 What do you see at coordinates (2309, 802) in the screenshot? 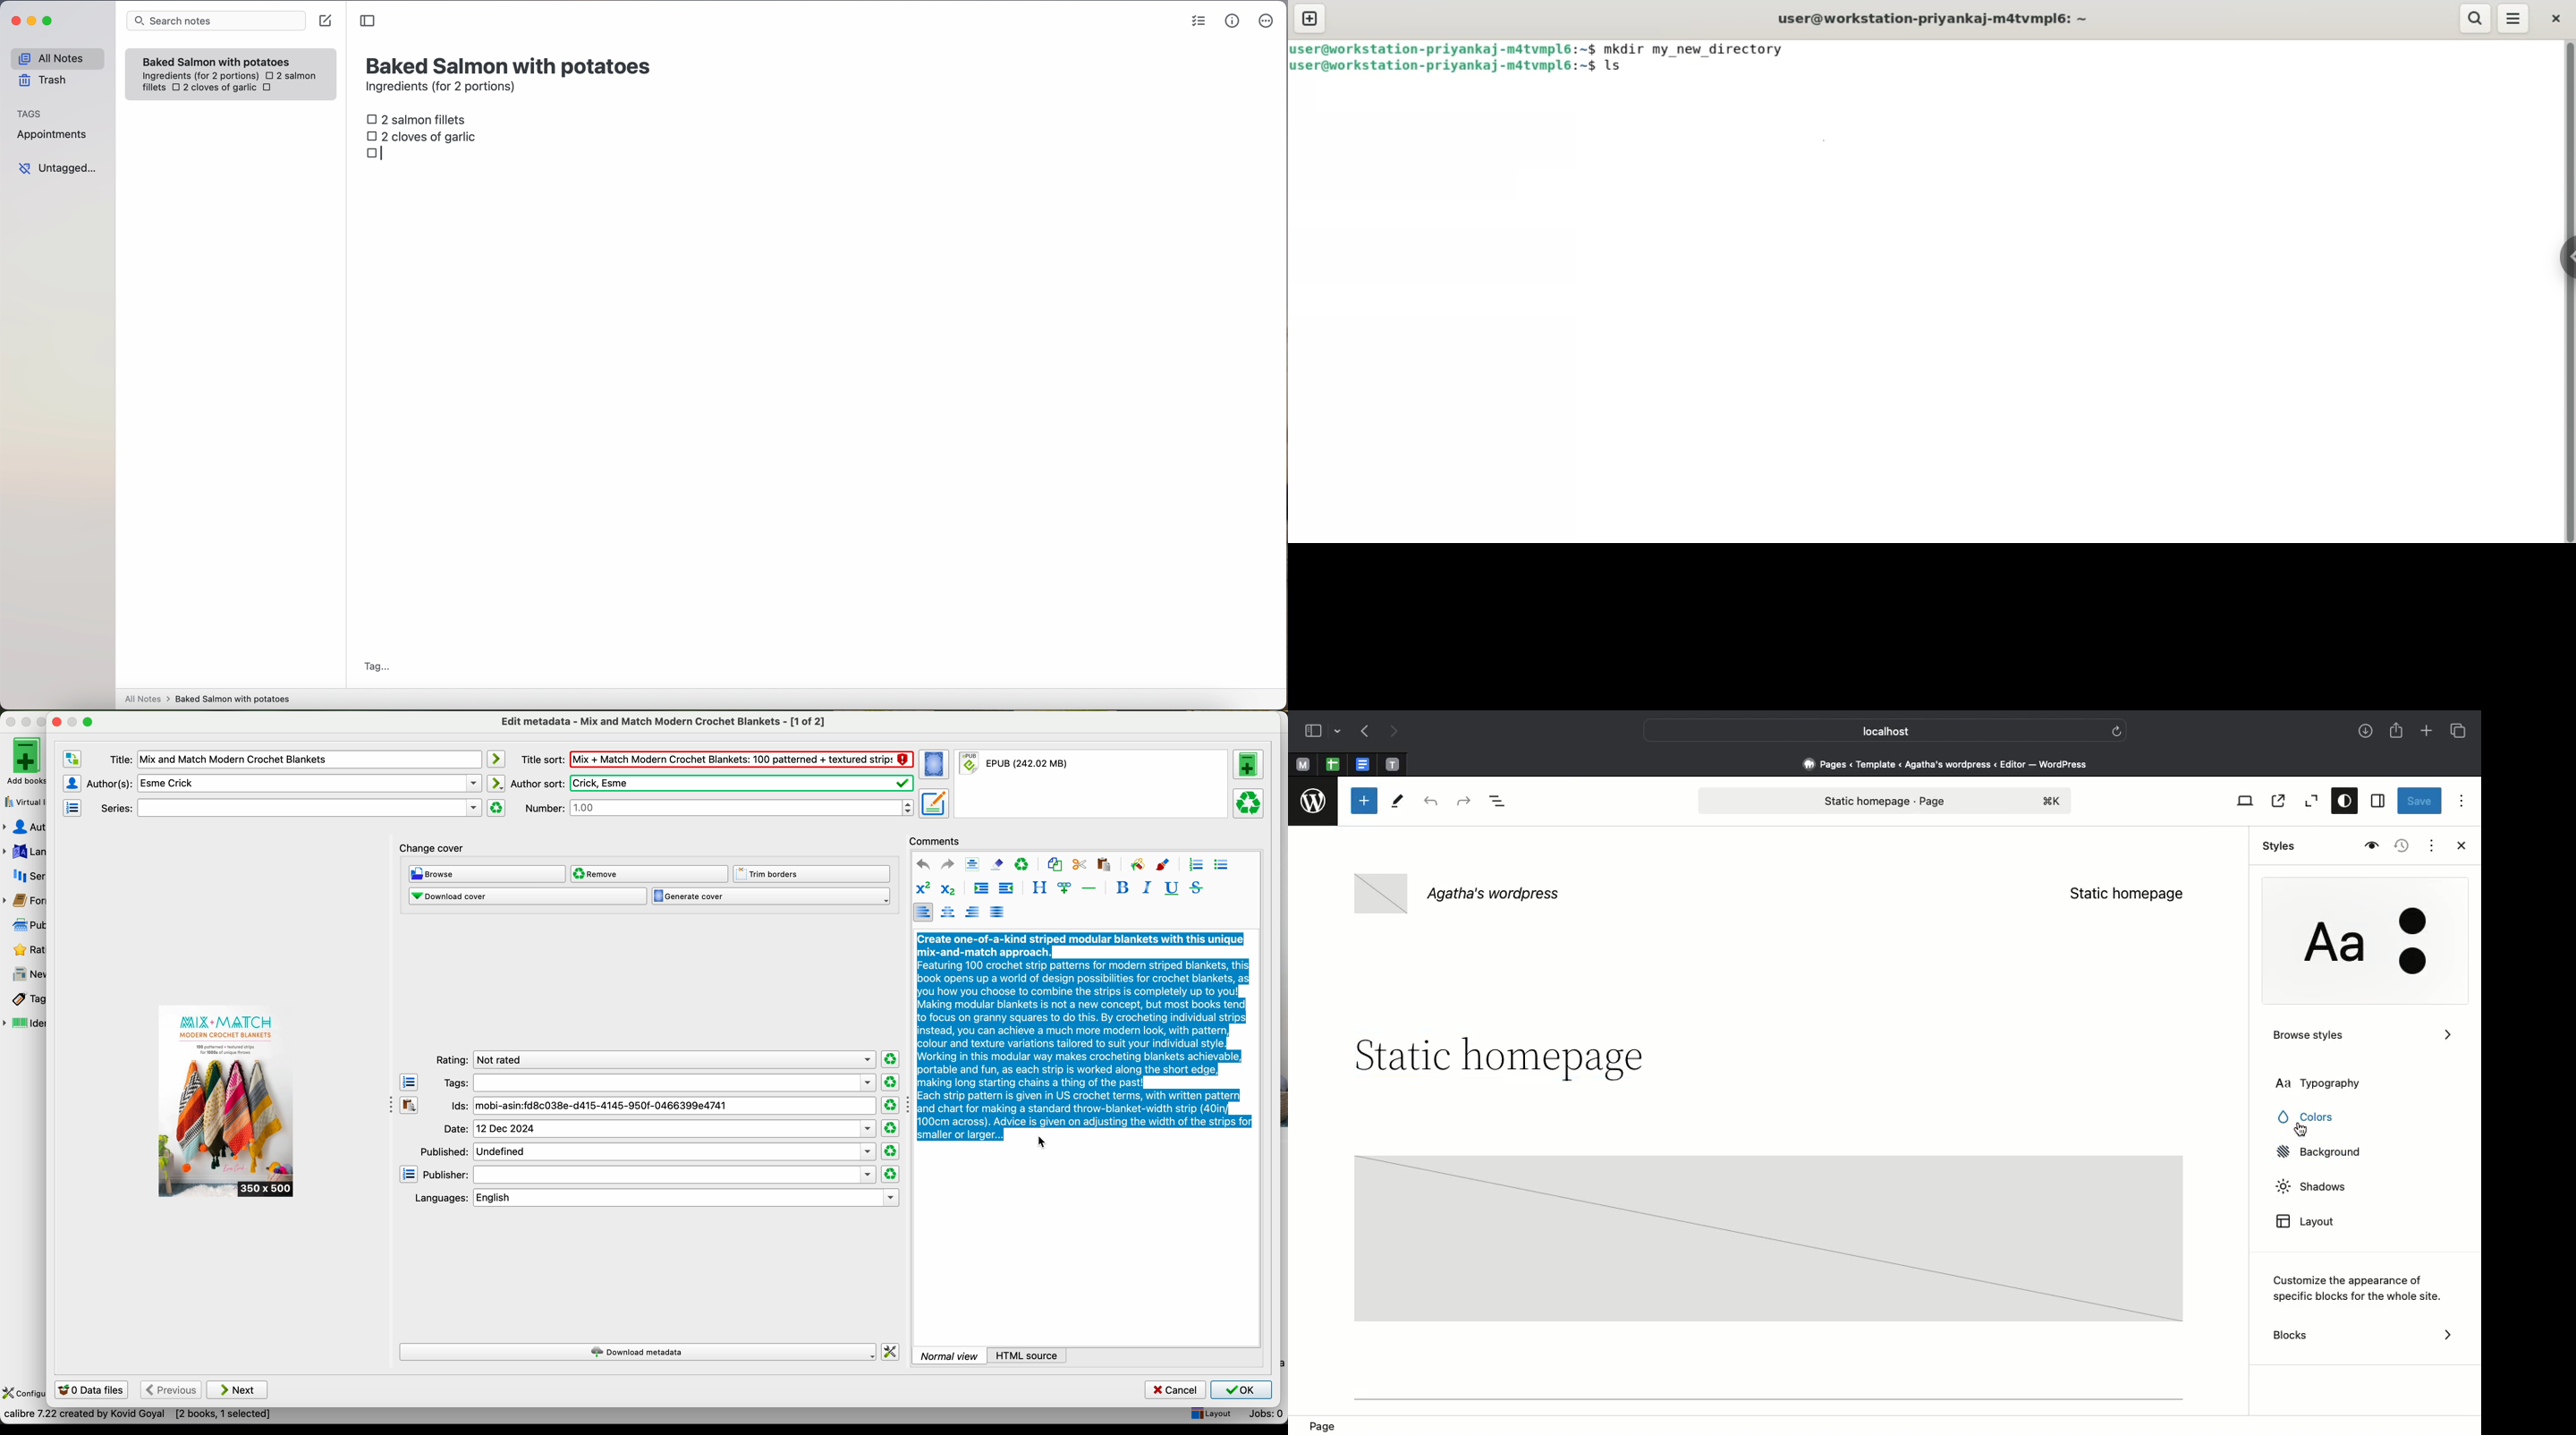
I see `Zoom out` at bounding box center [2309, 802].